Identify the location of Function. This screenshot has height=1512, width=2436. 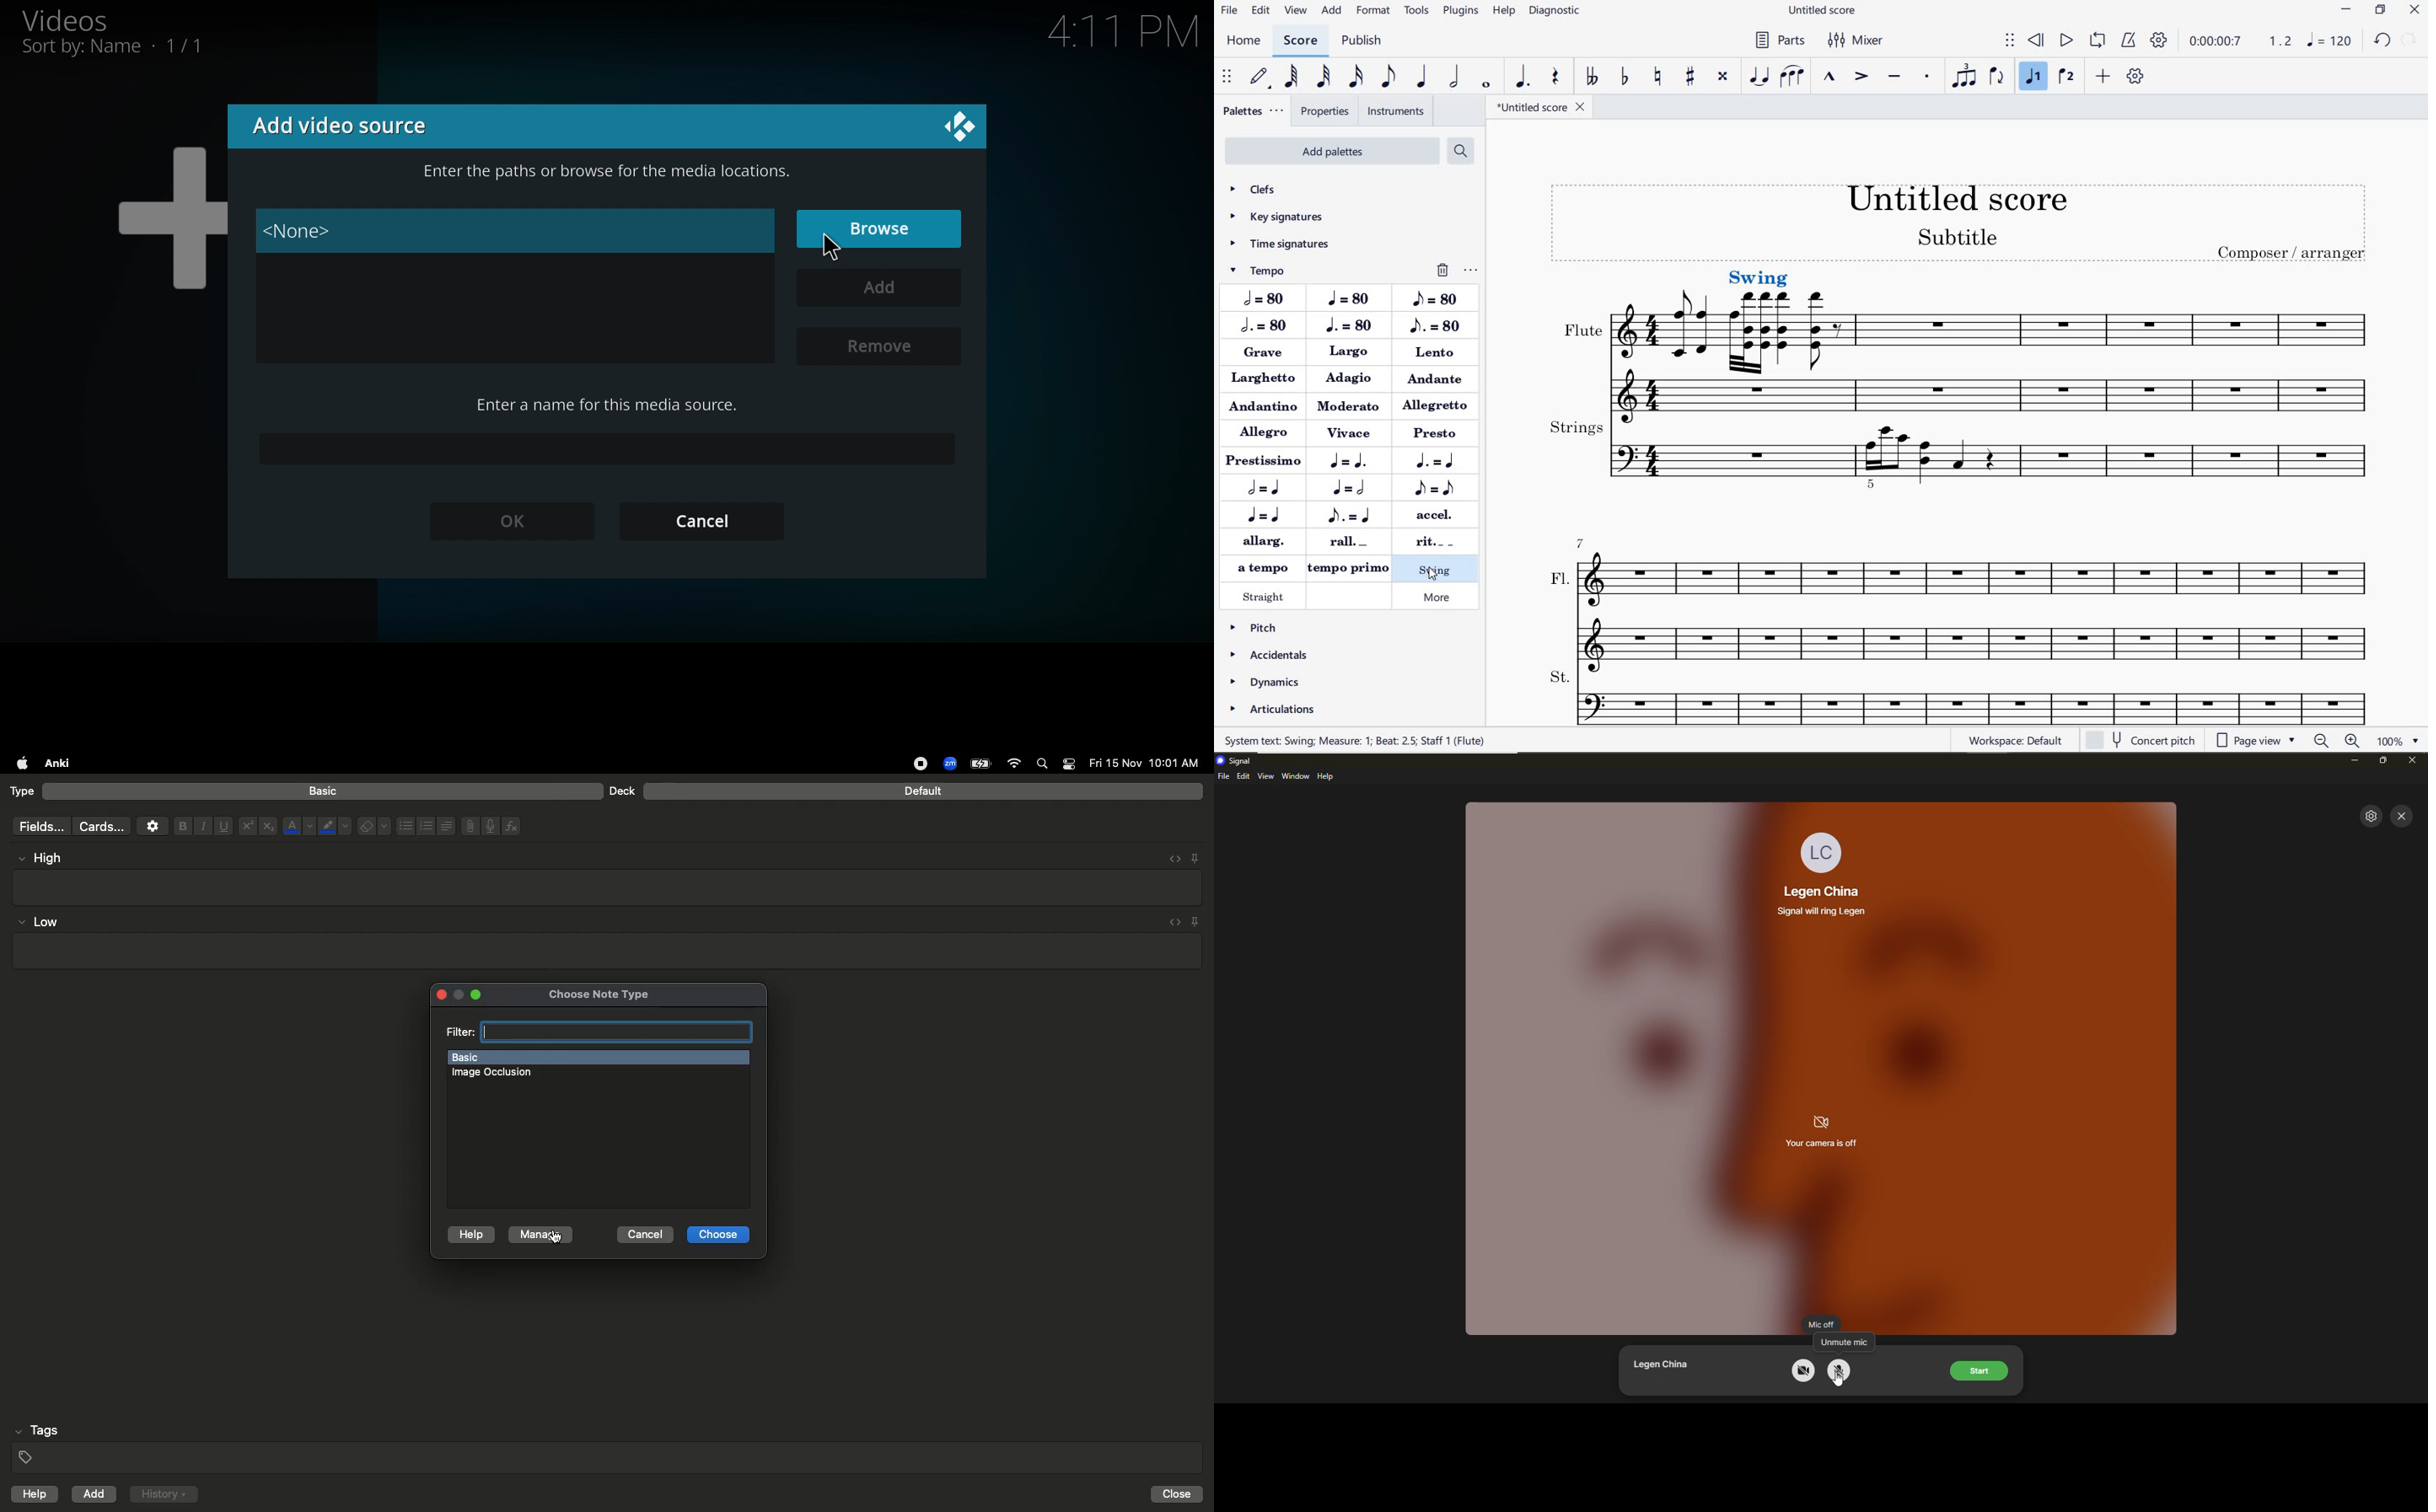
(513, 826).